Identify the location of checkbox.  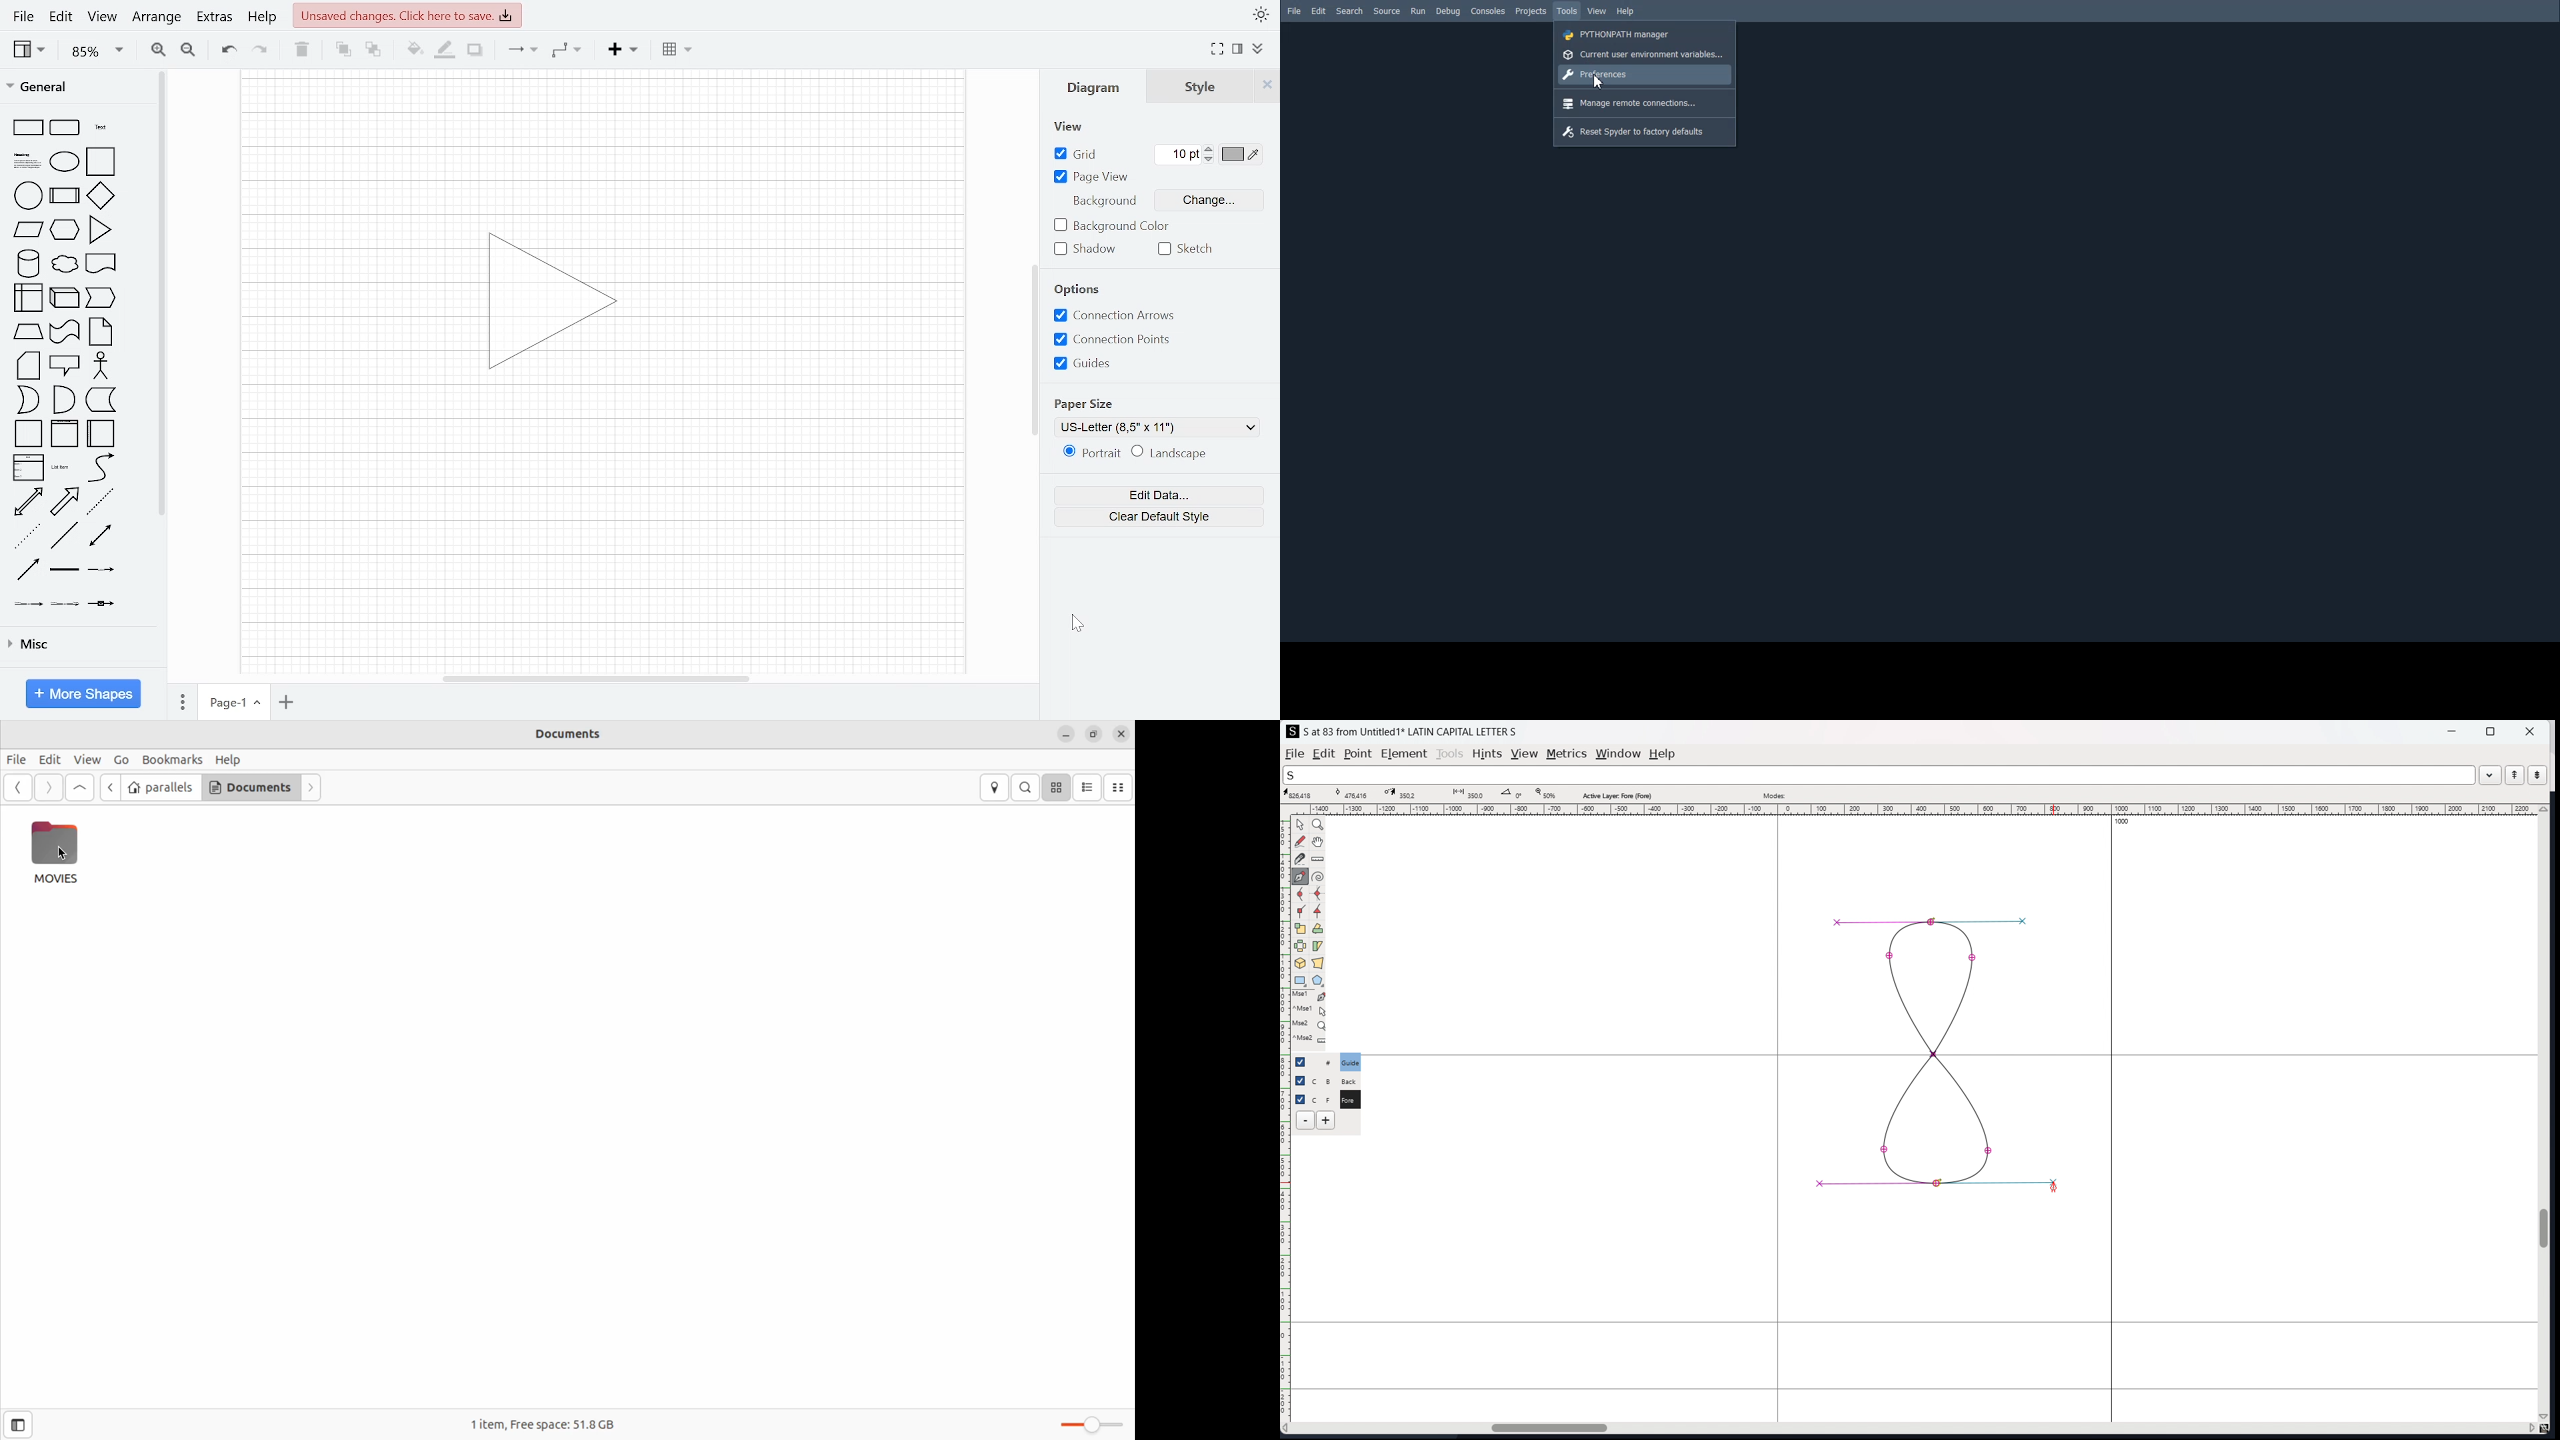
(1304, 1061).